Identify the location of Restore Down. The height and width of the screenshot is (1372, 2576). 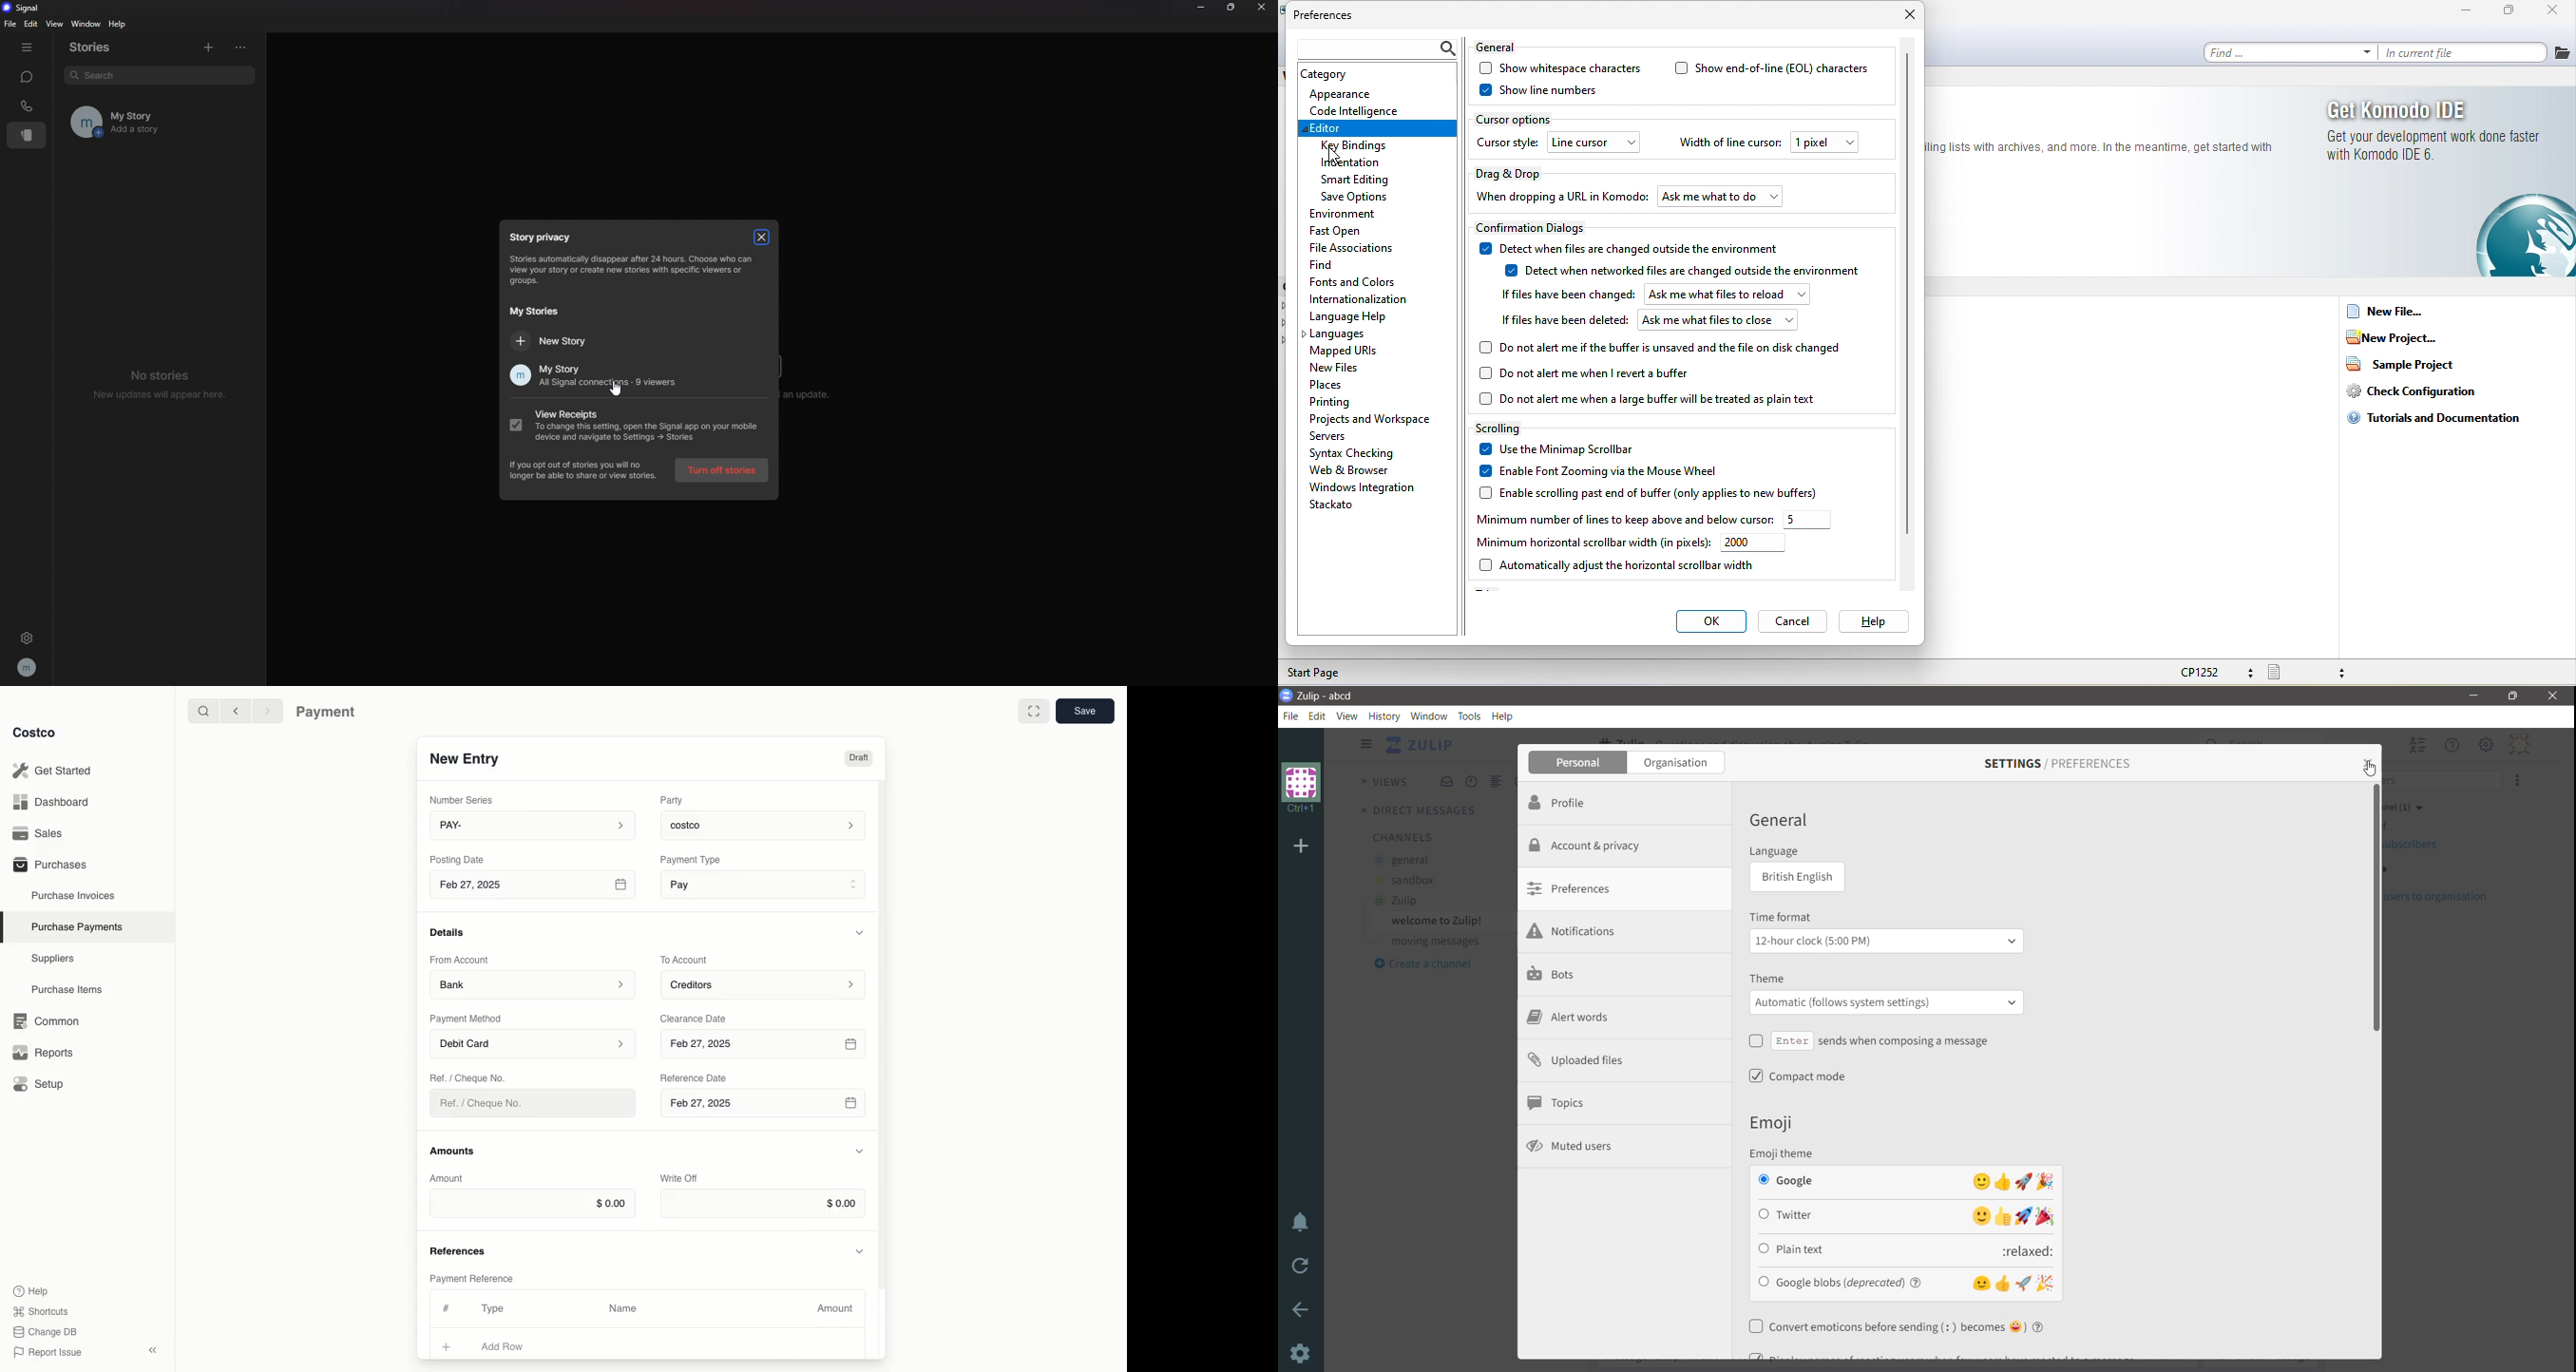
(2516, 696).